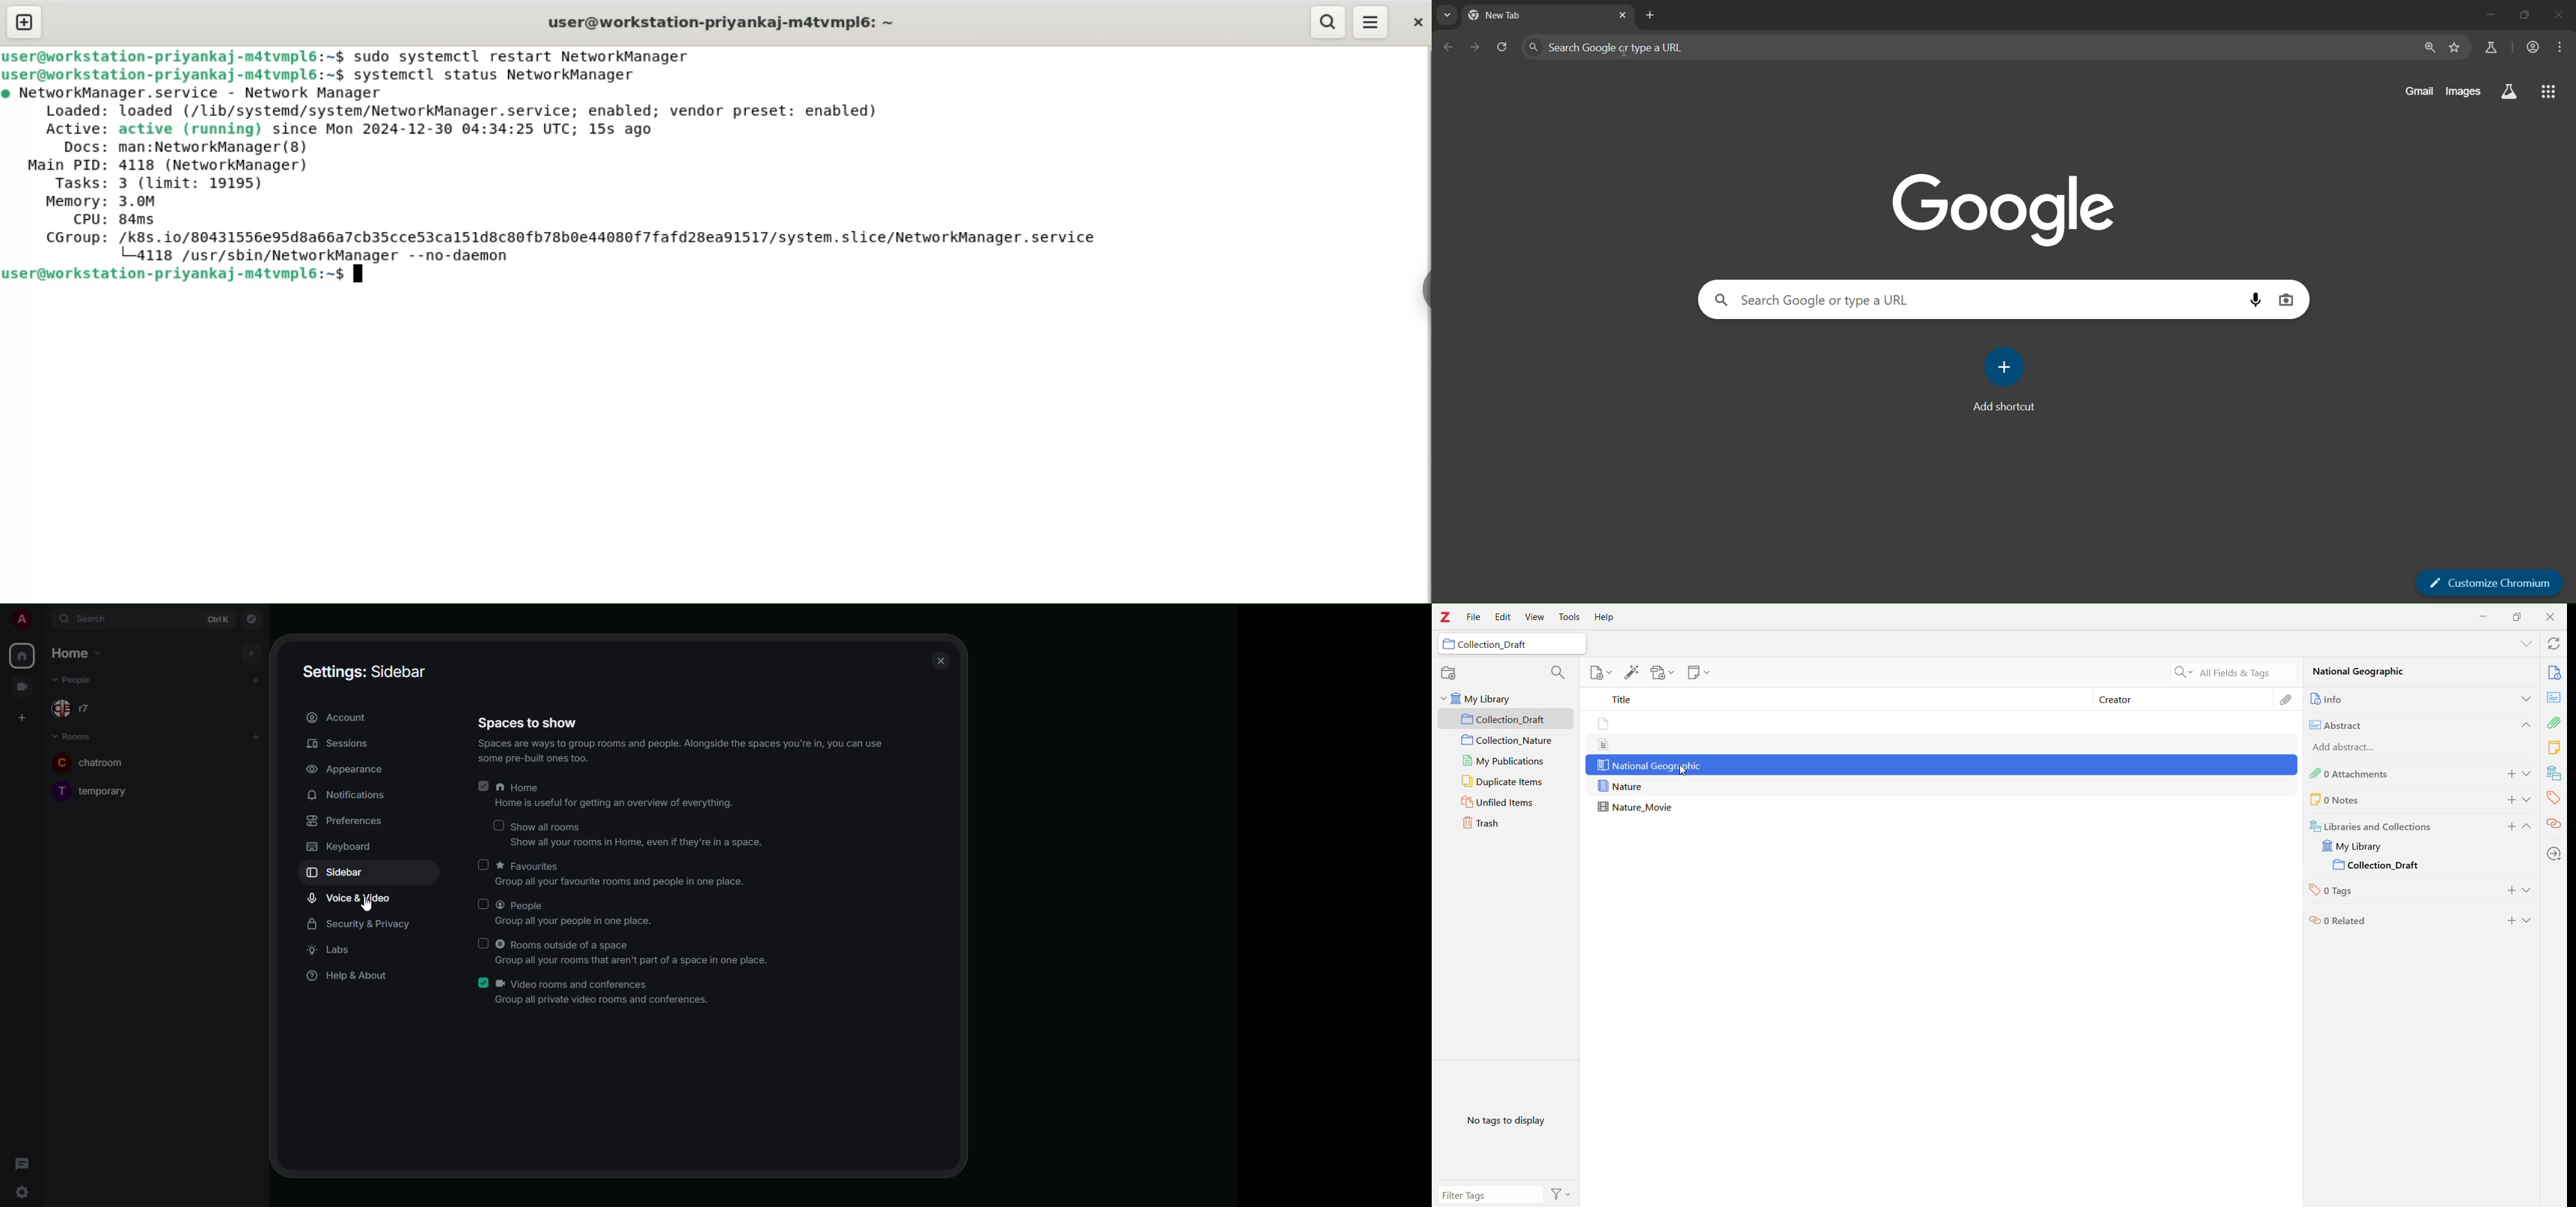 This screenshot has width=2576, height=1232. I want to click on nature, so click(1623, 786).